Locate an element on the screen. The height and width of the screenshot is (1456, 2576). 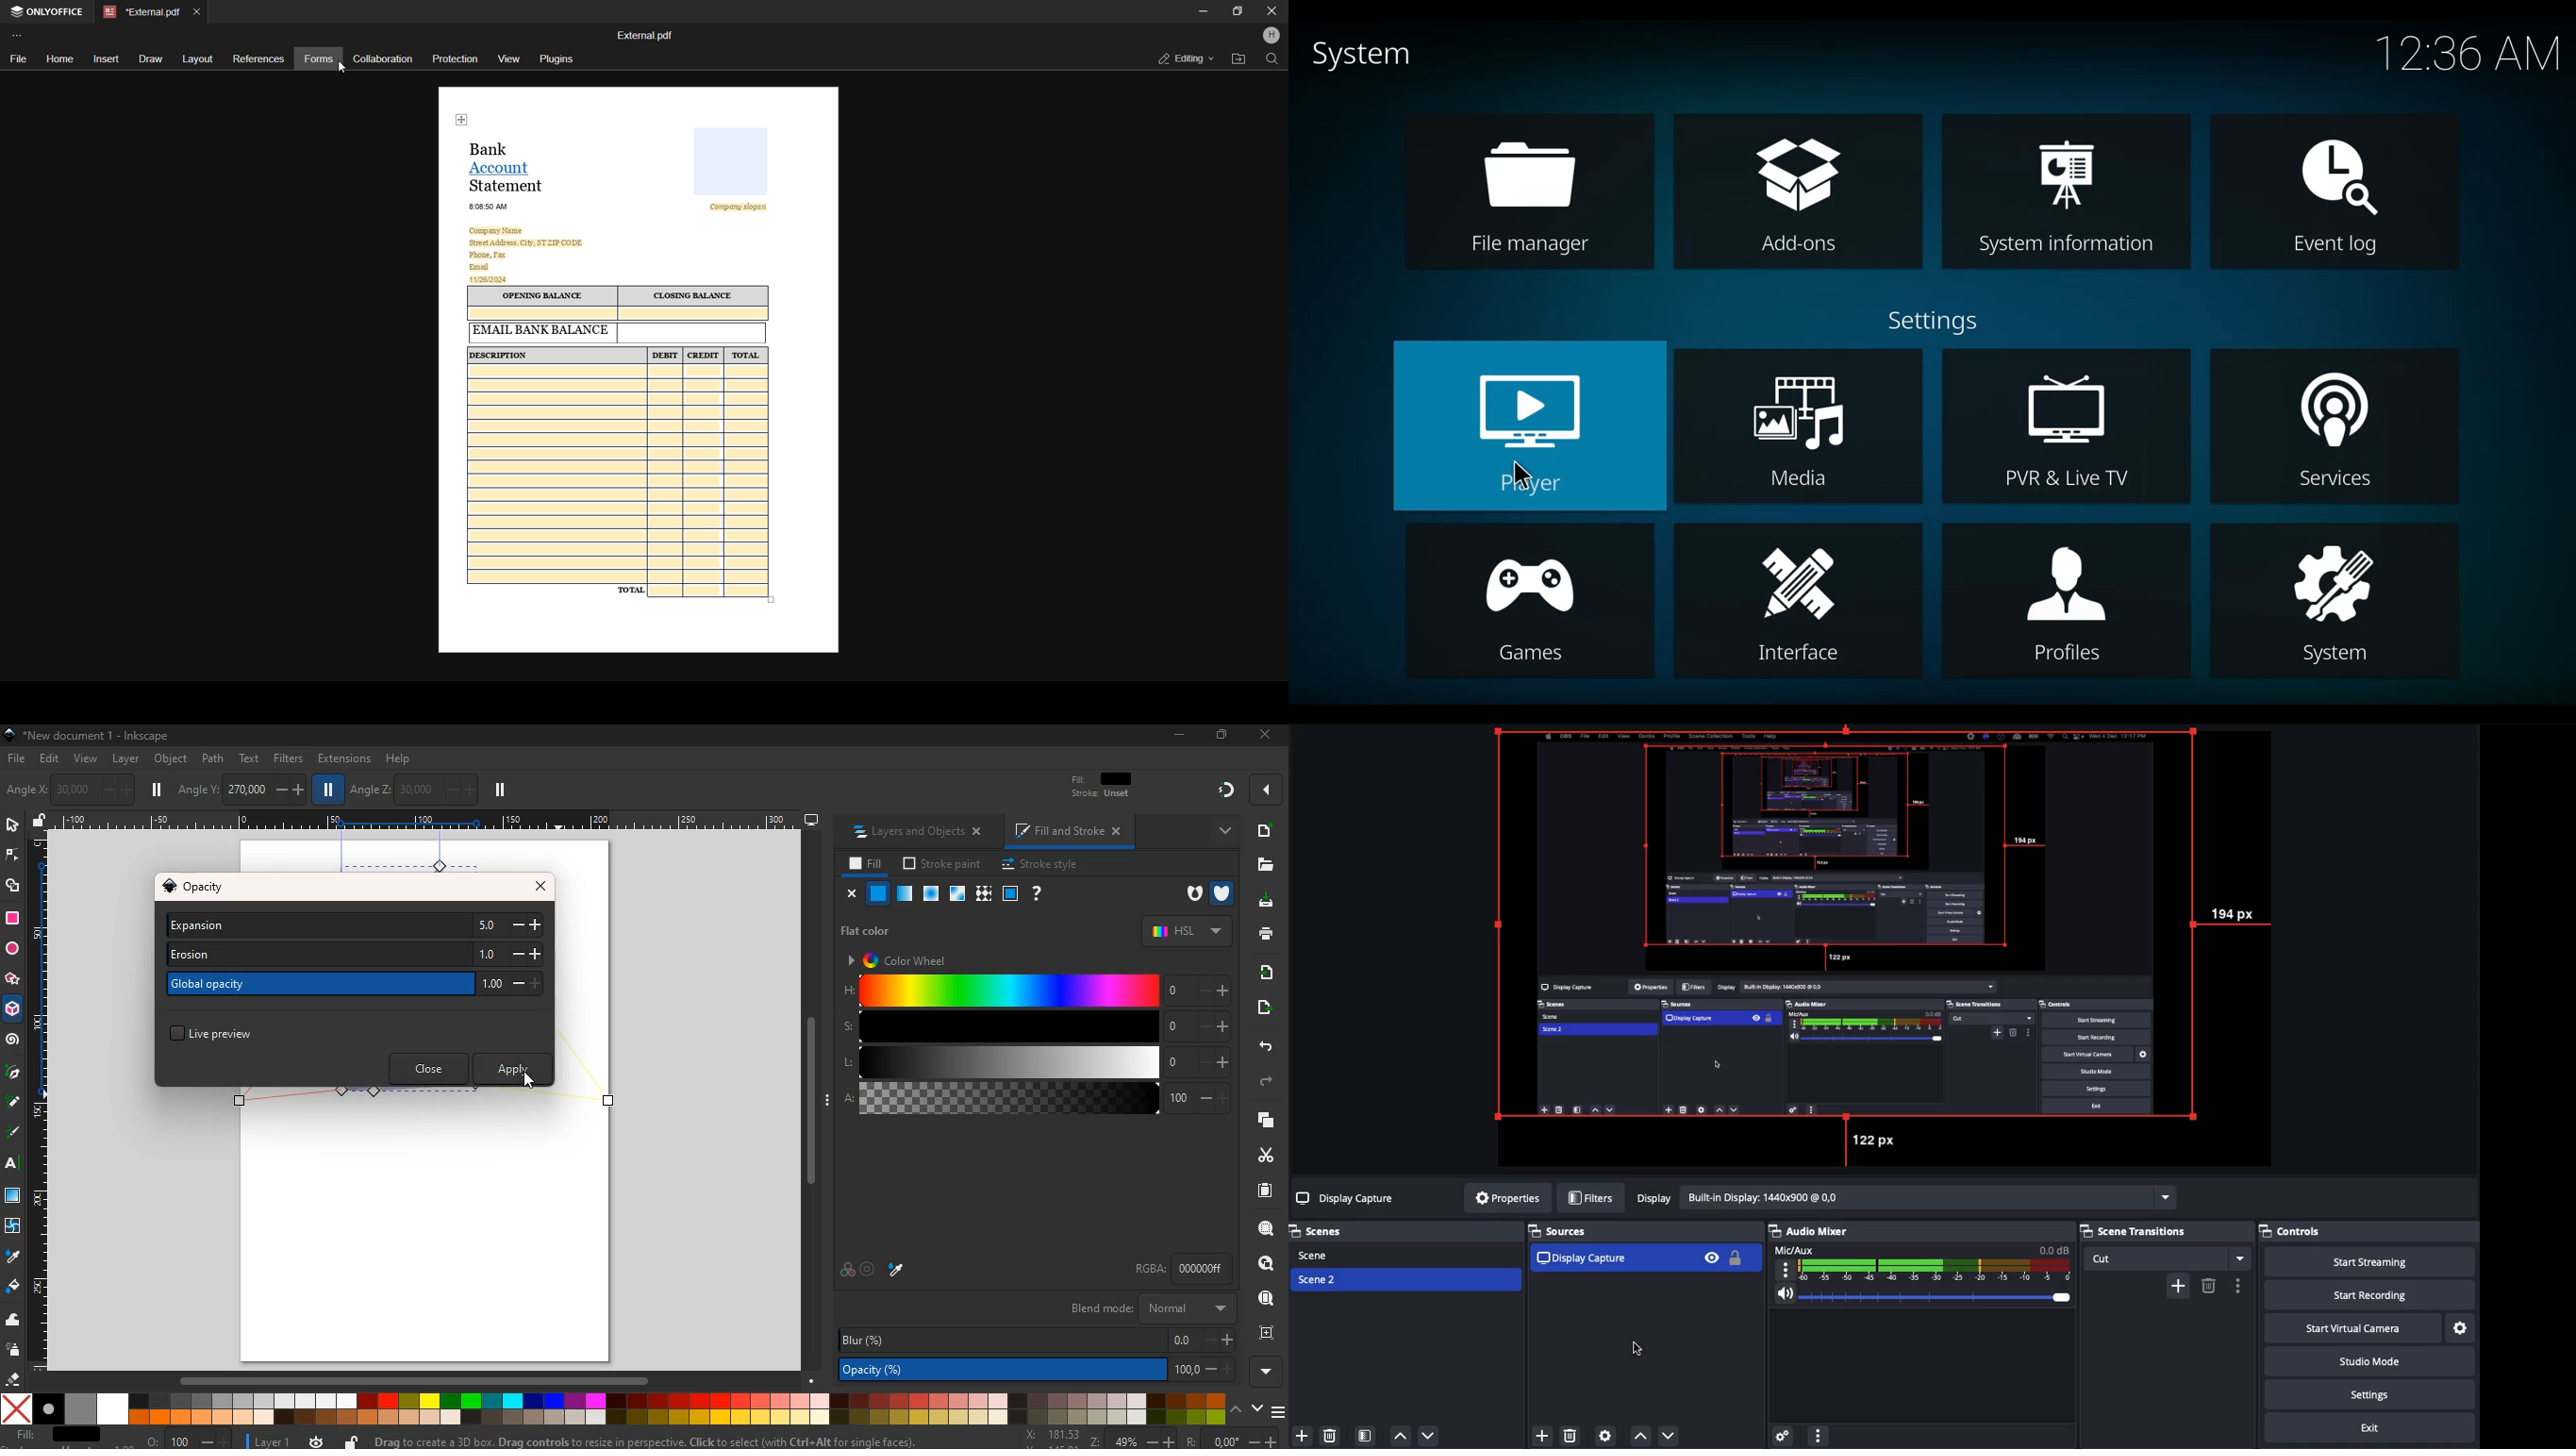
display is located at coordinates (1654, 1199).